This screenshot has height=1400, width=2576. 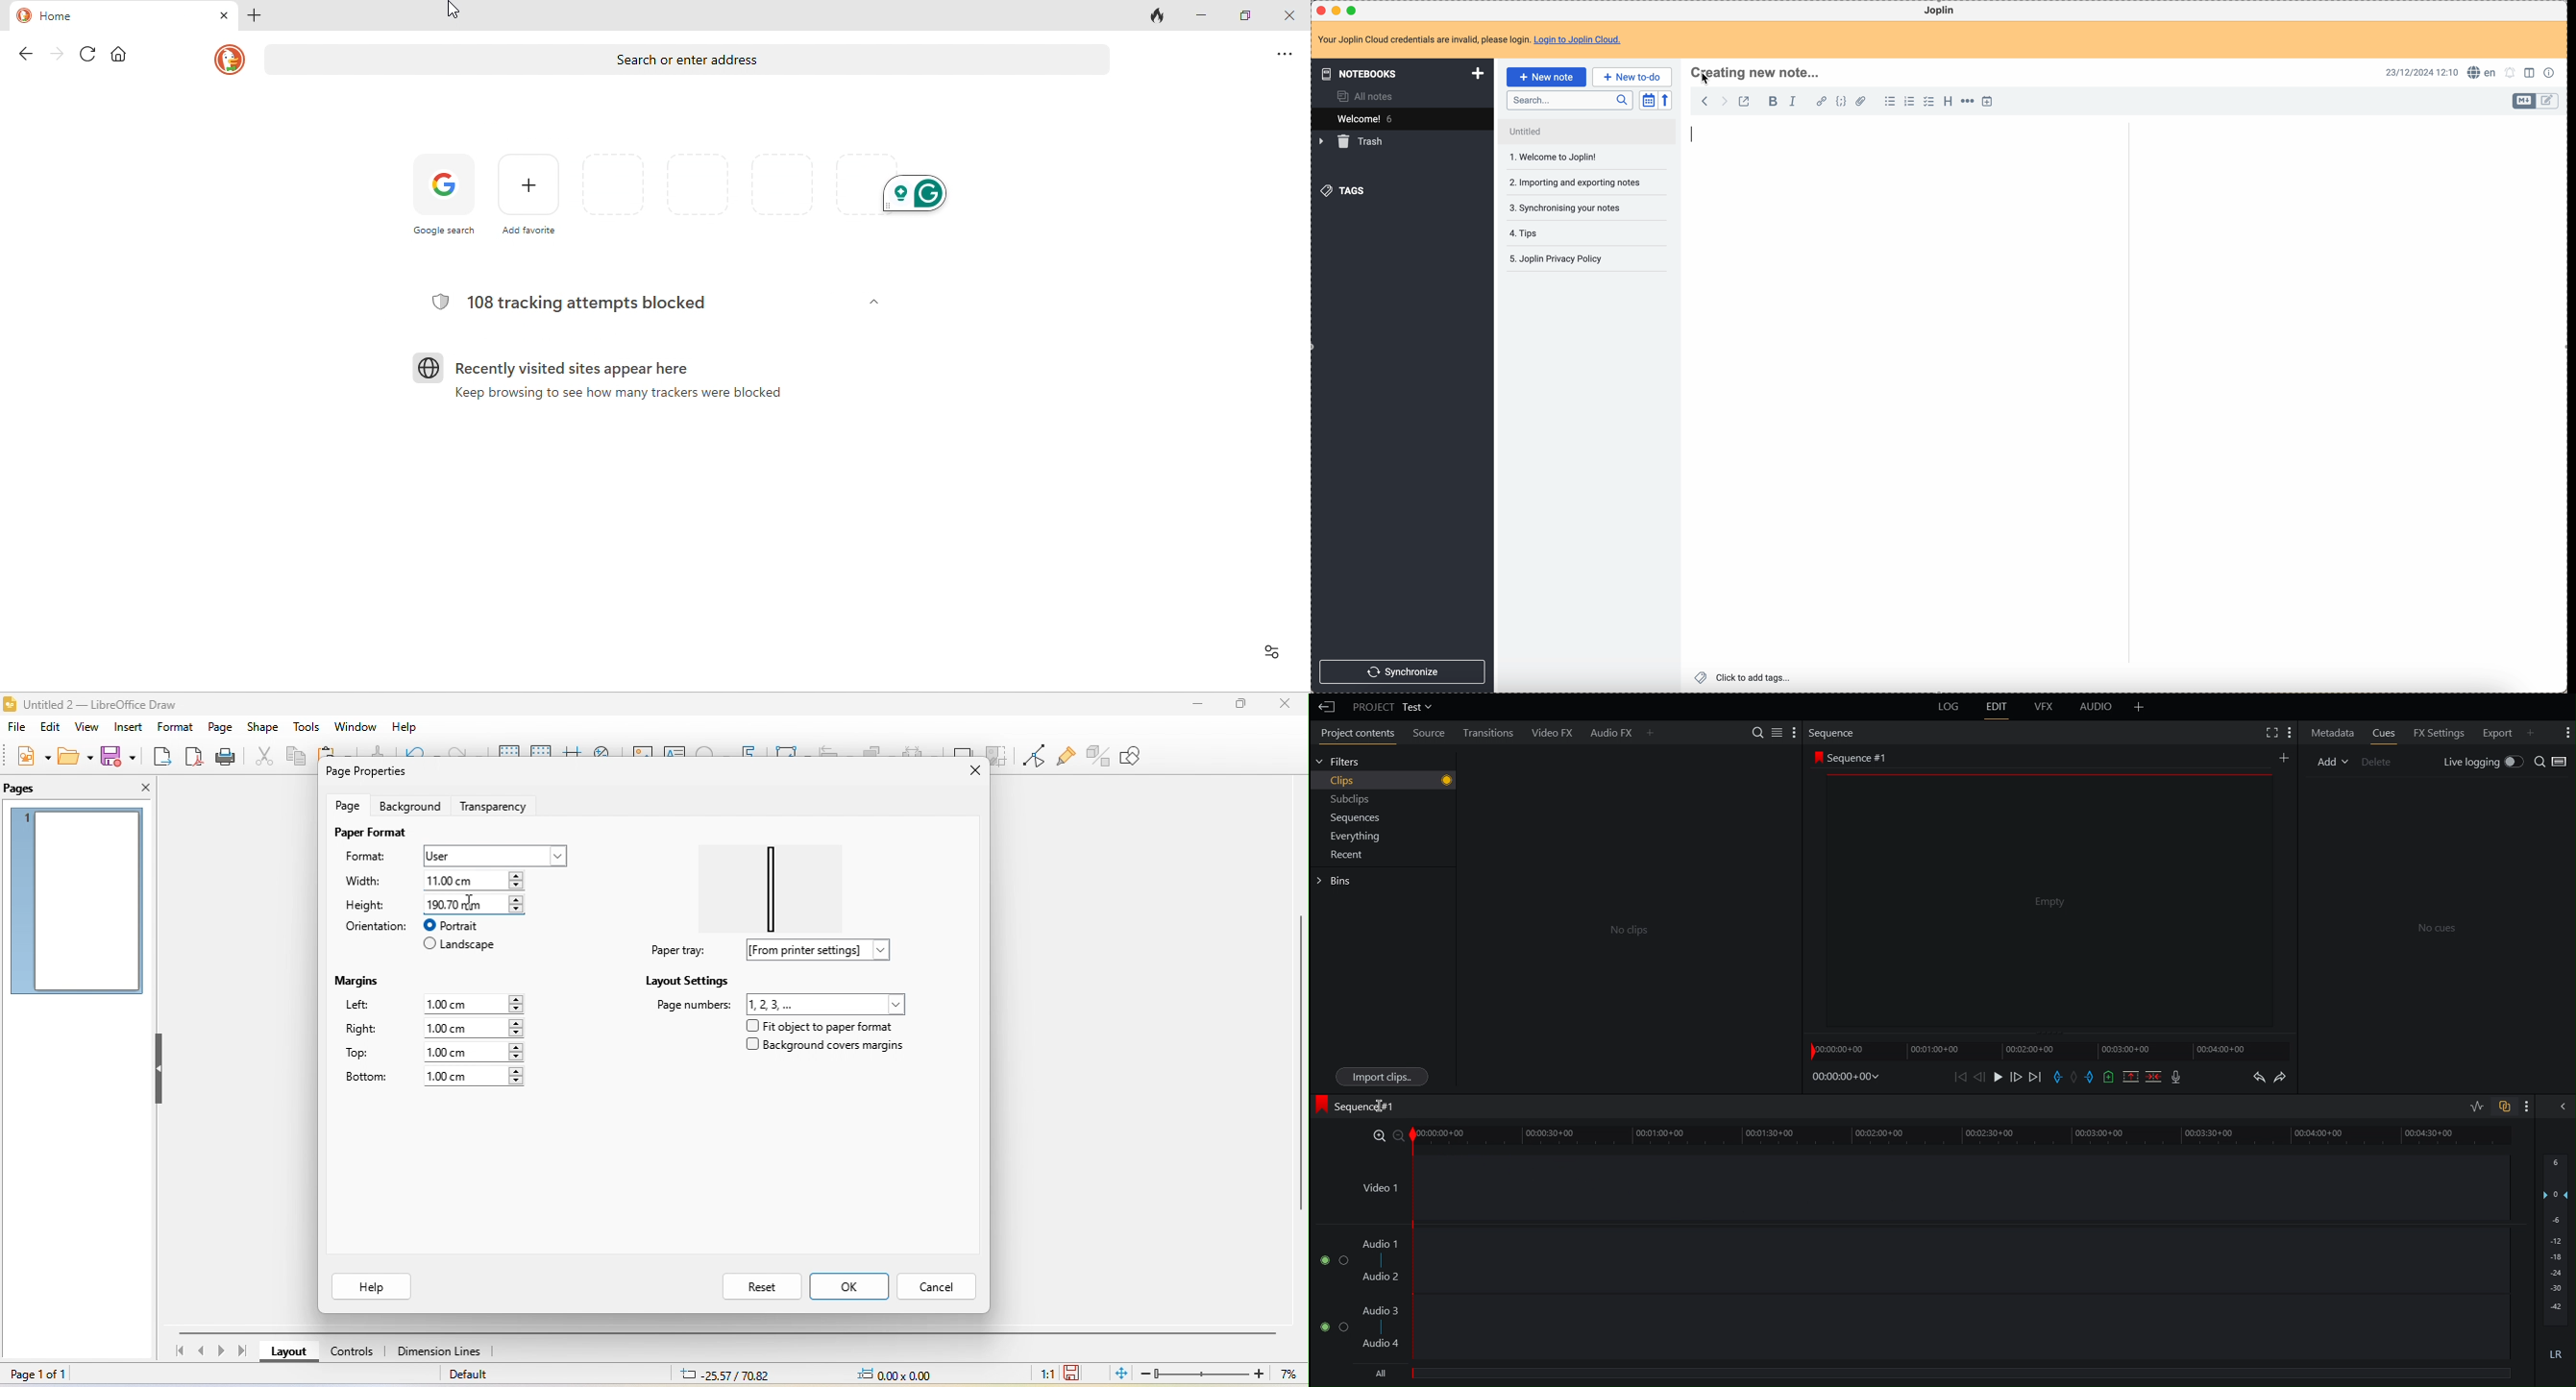 What do you see at coordinates (1240, 705) in the screenshot?
I see `maximize` at bounding box center [1240, 705].